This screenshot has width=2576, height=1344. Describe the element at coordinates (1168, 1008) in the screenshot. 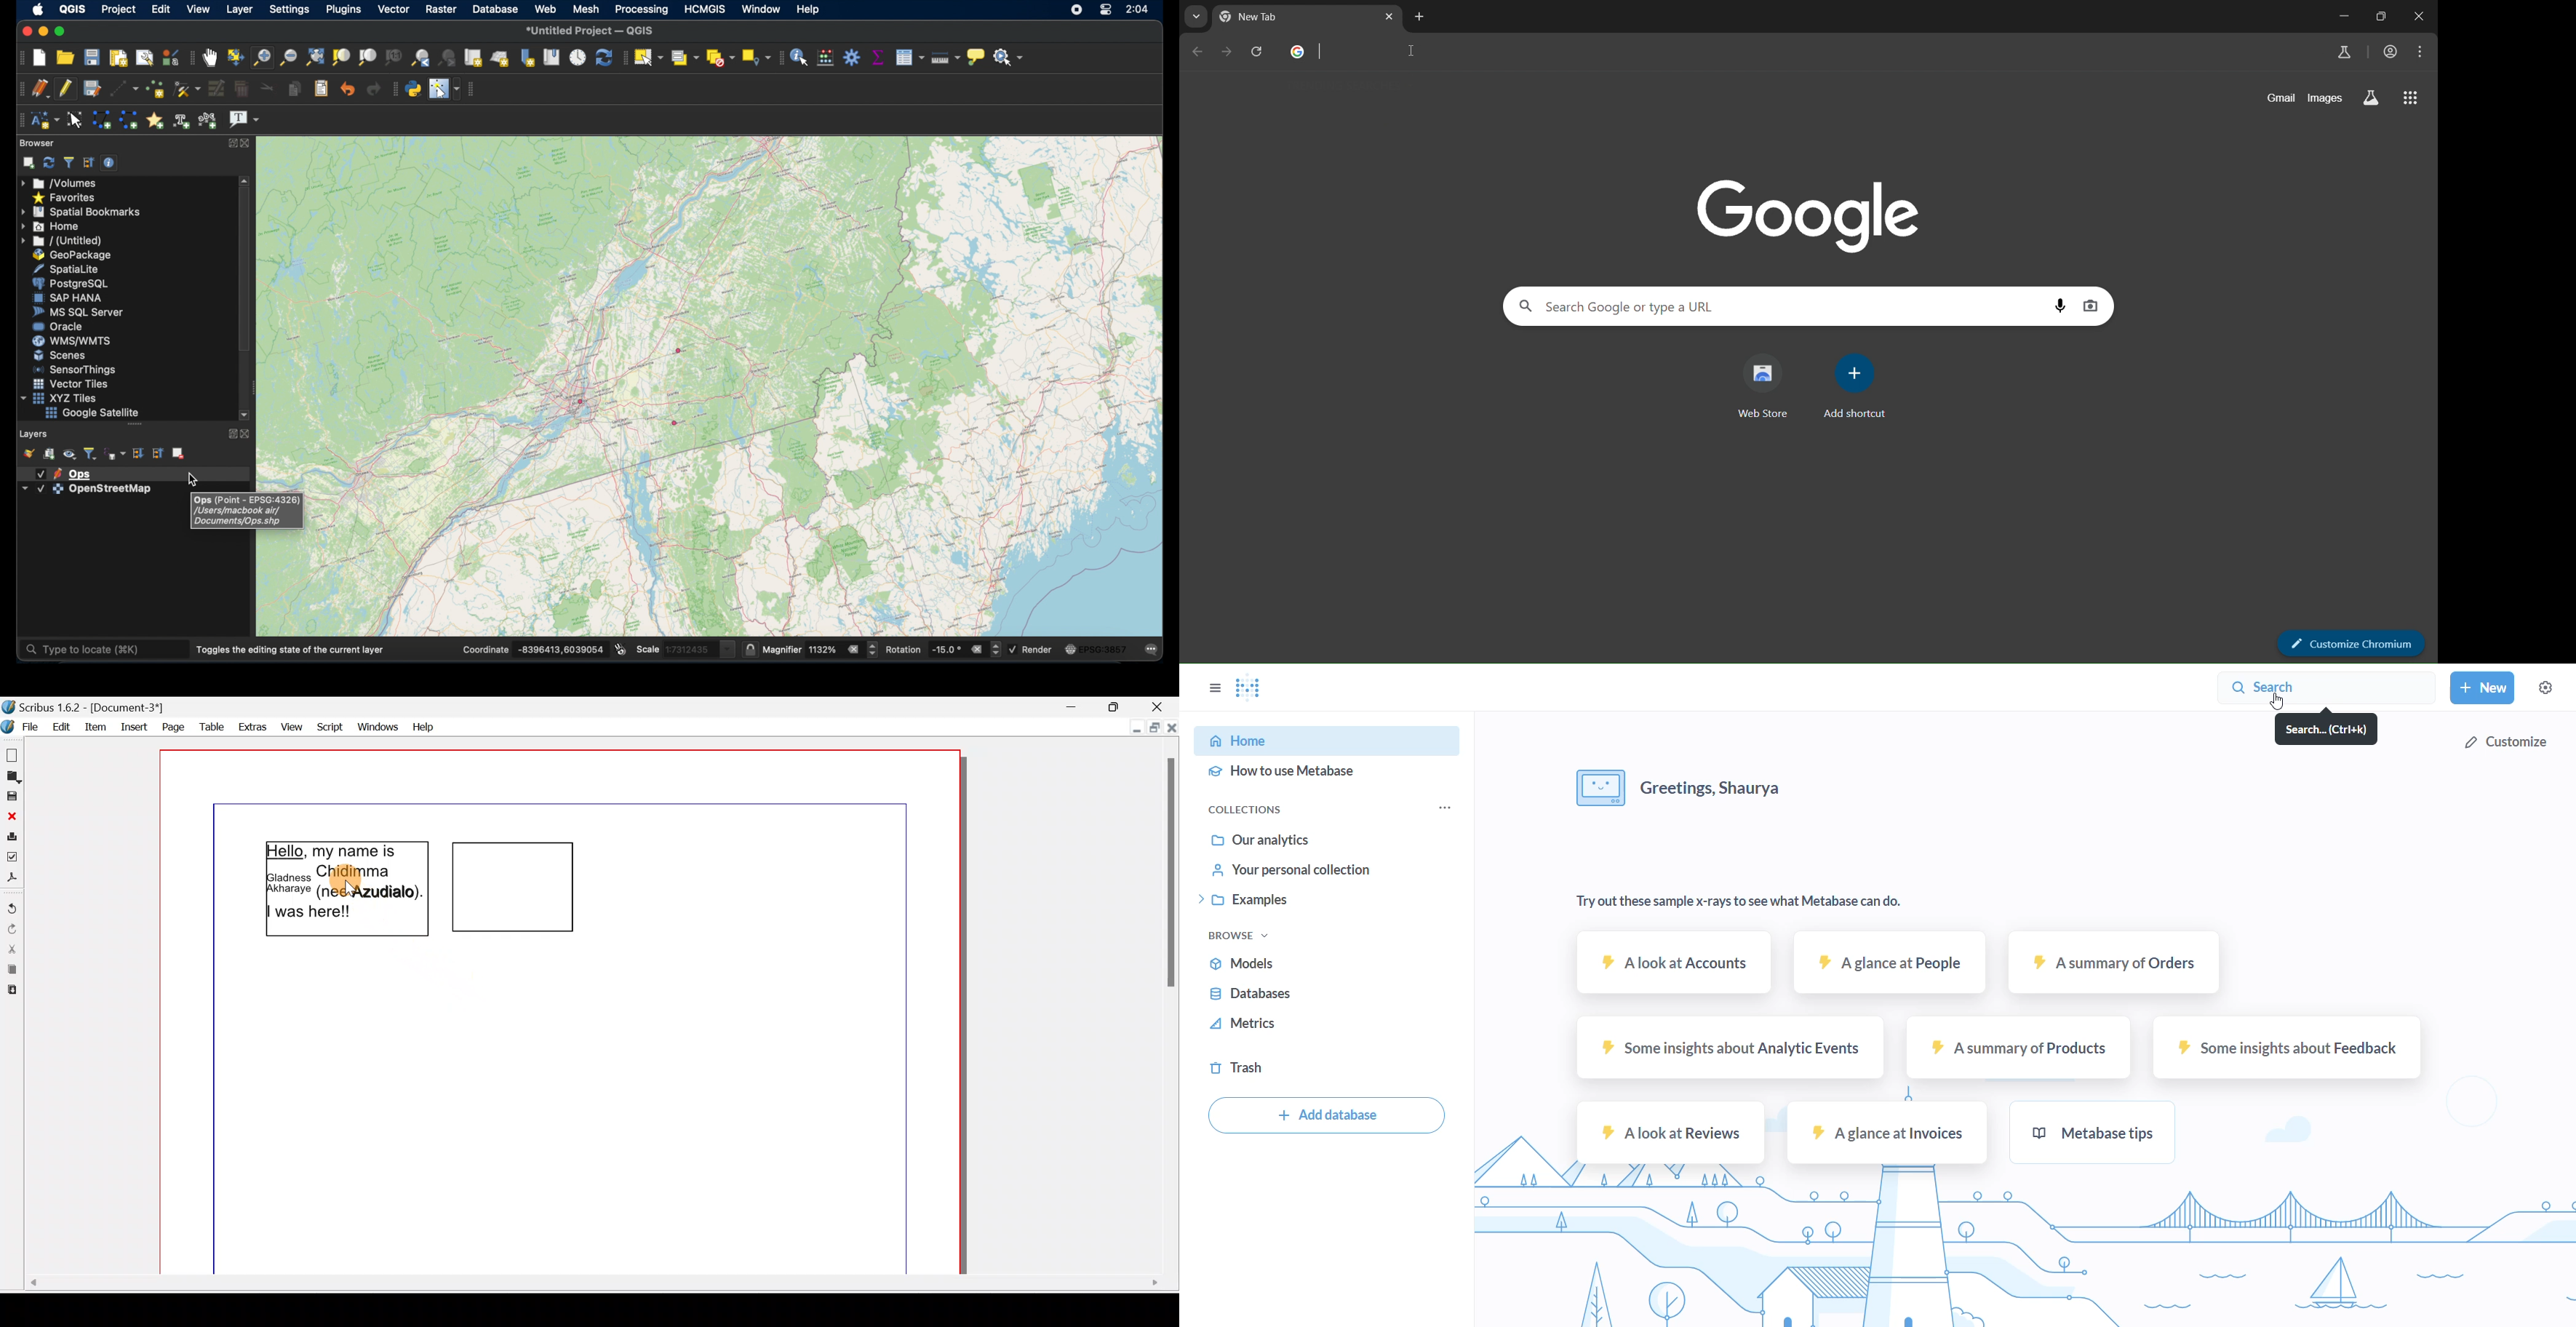

I see `Scroll bar` at that location.